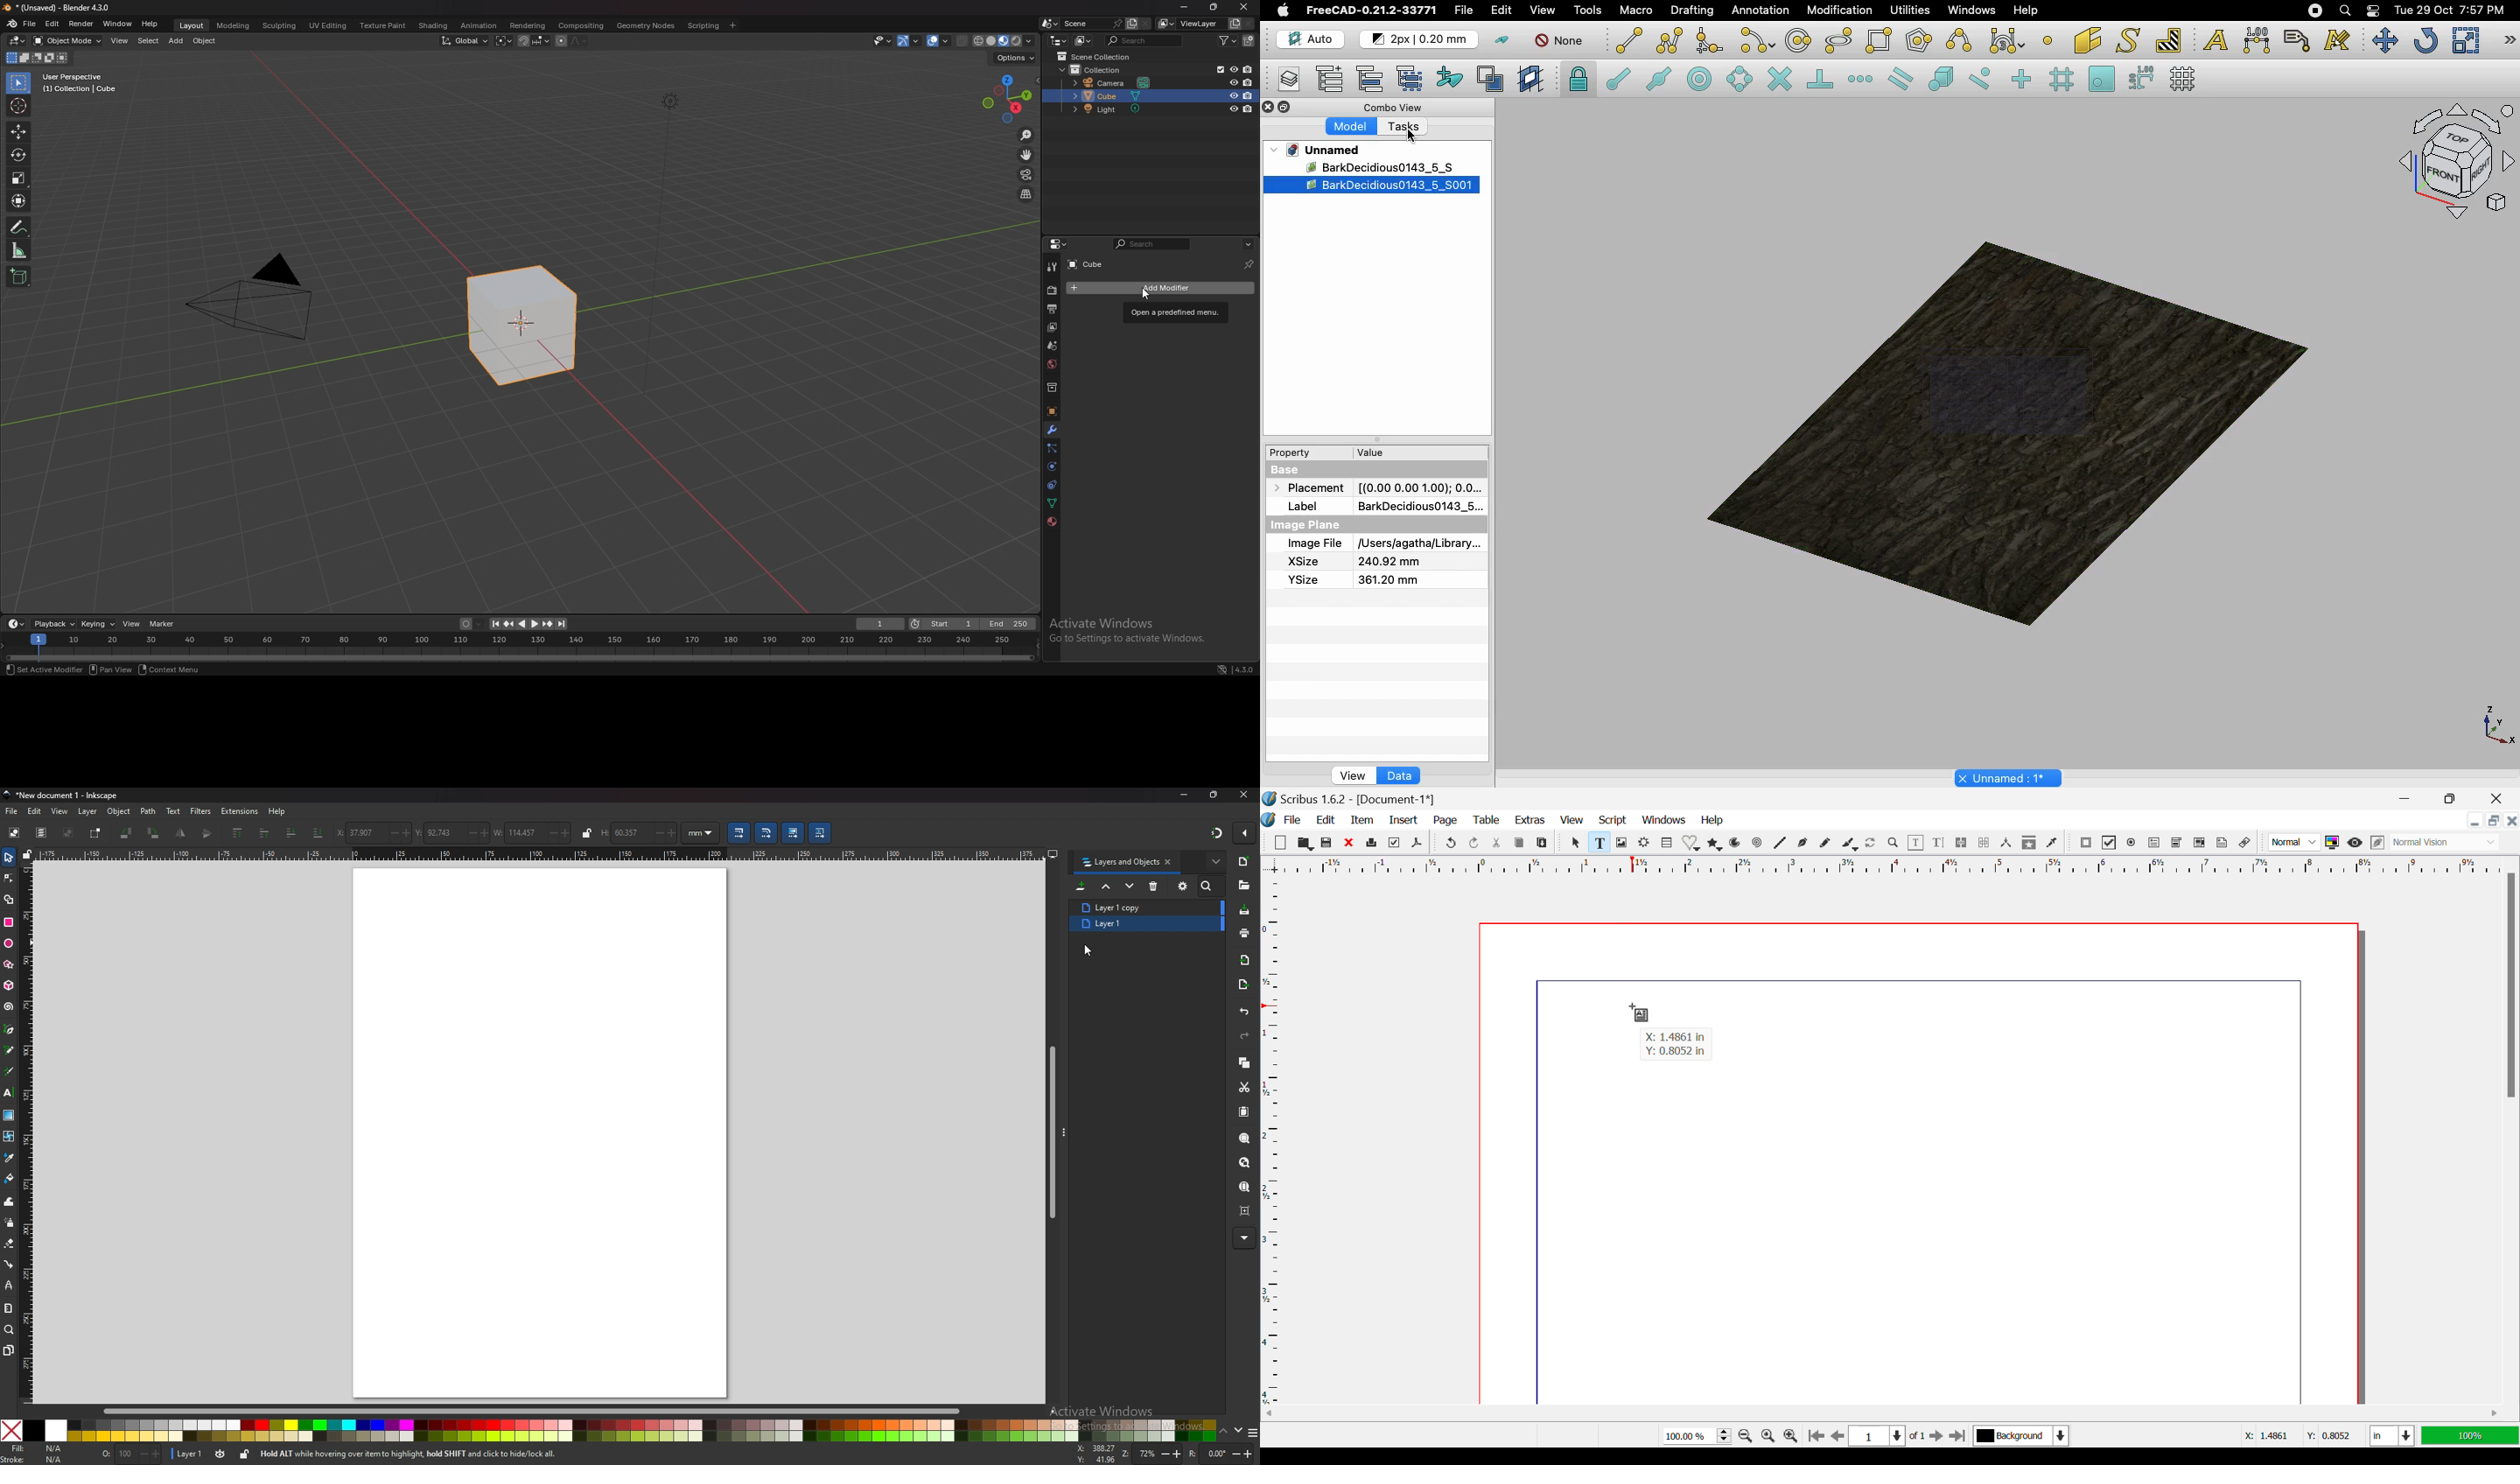  Describe the element at coordinates (1405, 820) in the screenshot. I see `Insert` at that location.